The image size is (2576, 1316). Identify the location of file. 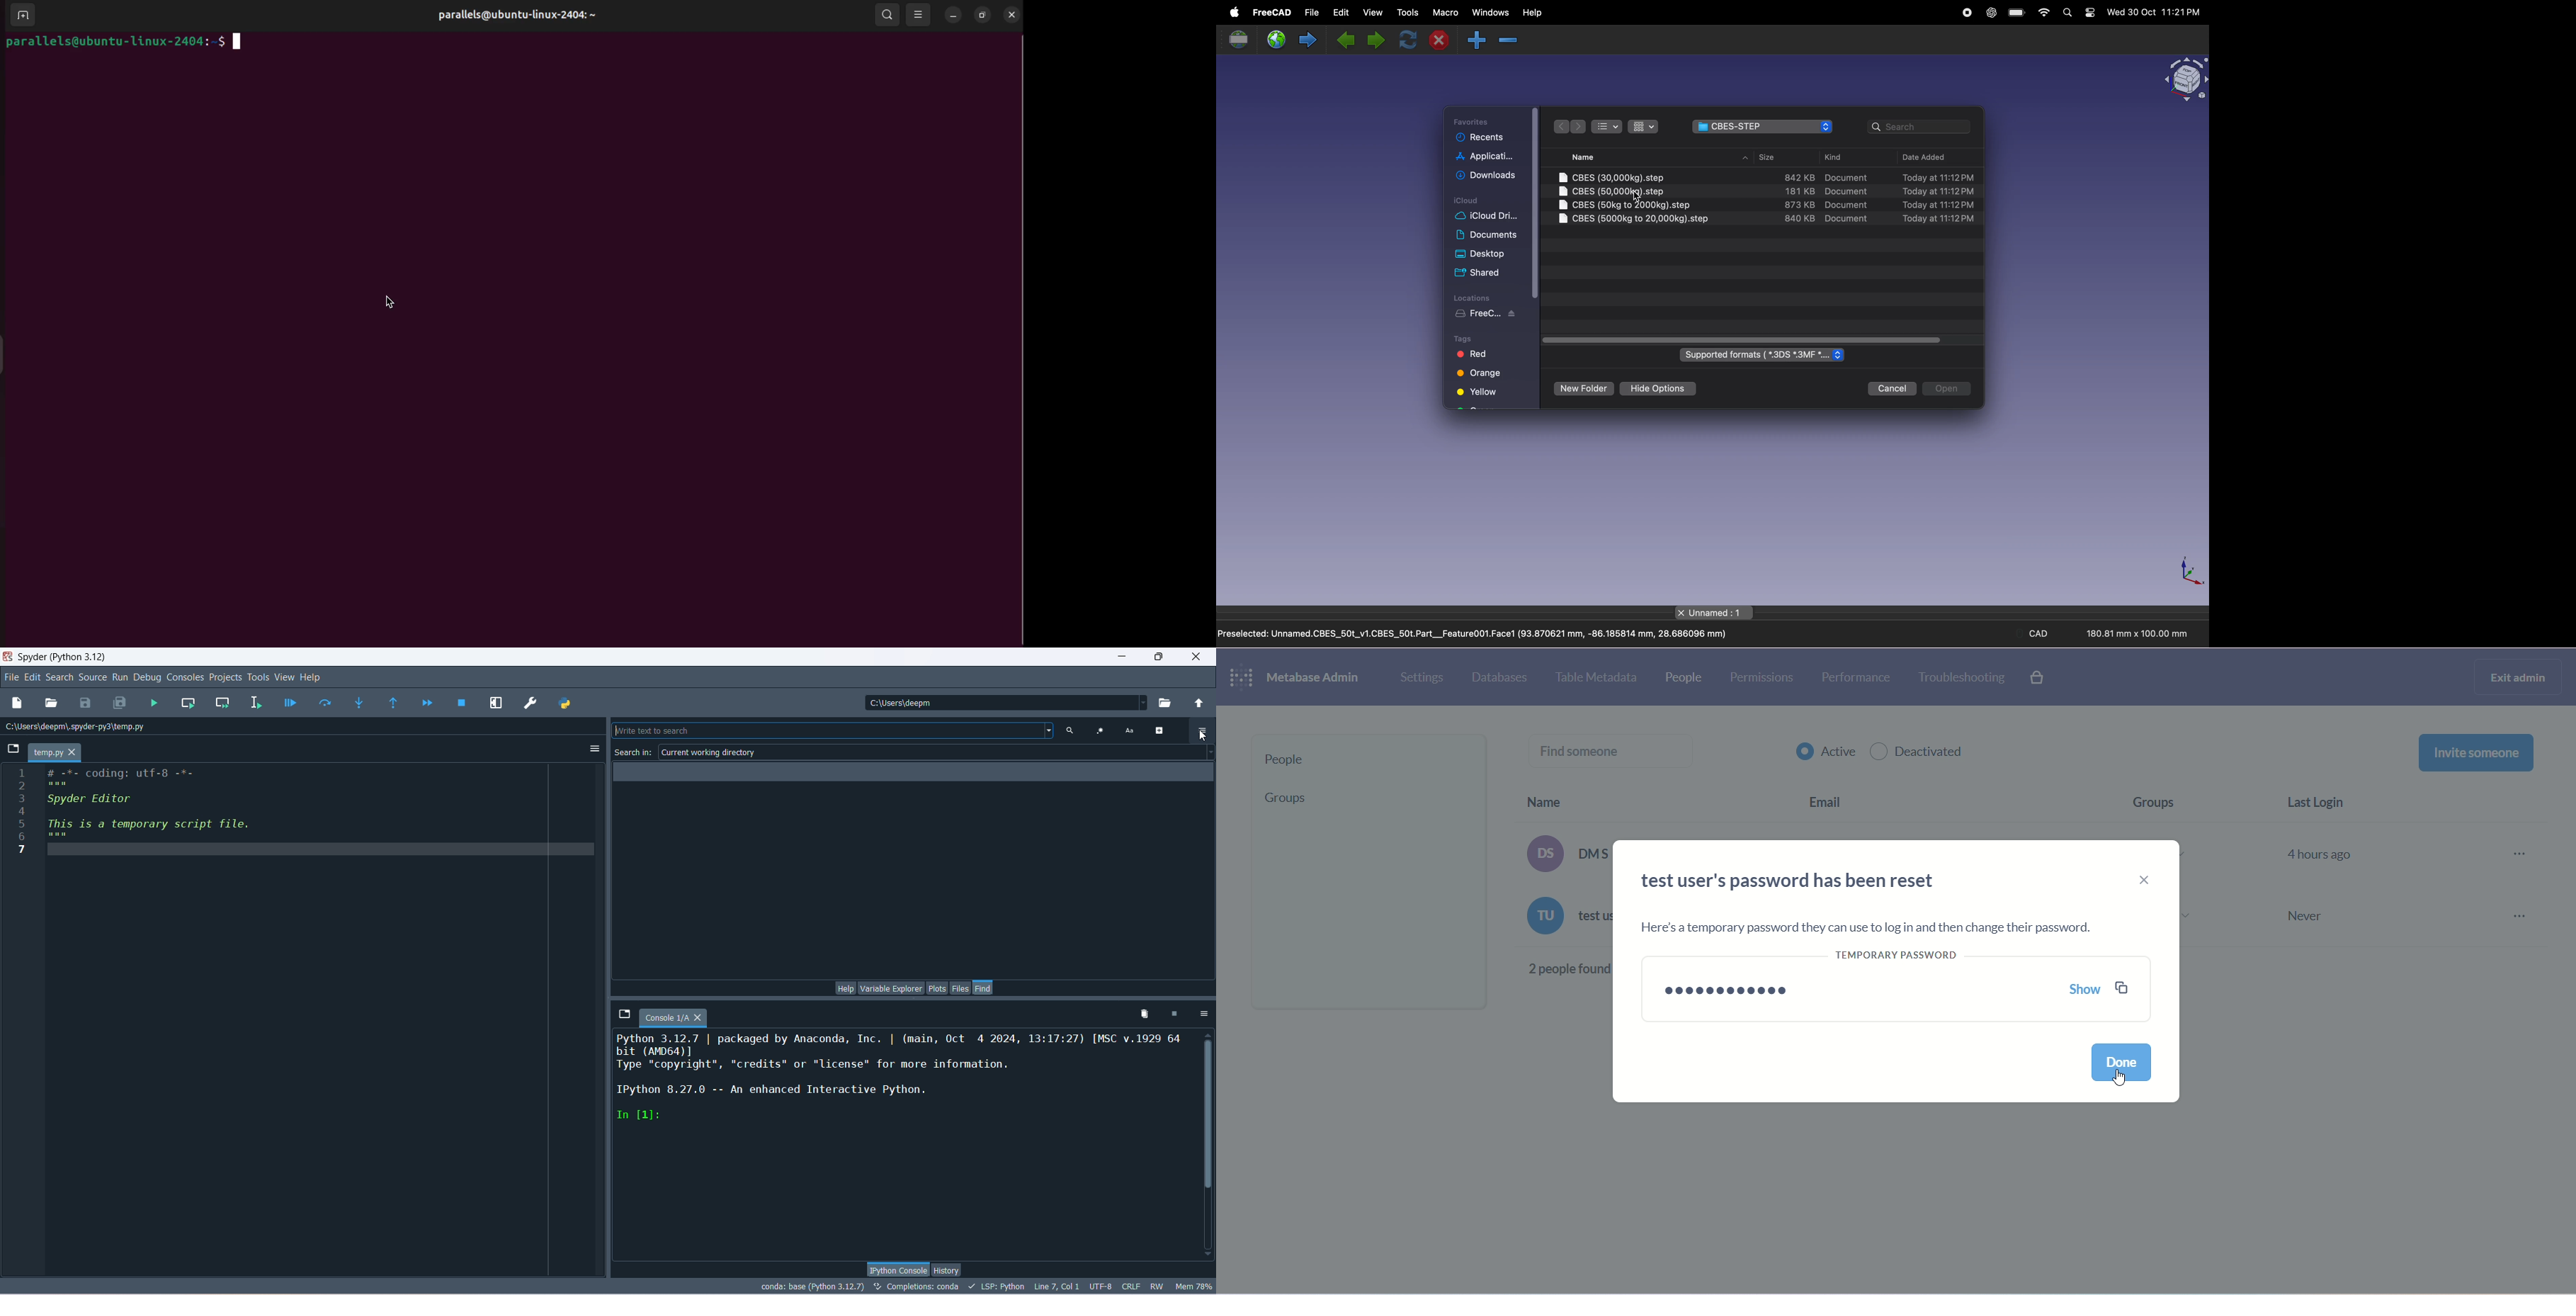
(1314, 14).